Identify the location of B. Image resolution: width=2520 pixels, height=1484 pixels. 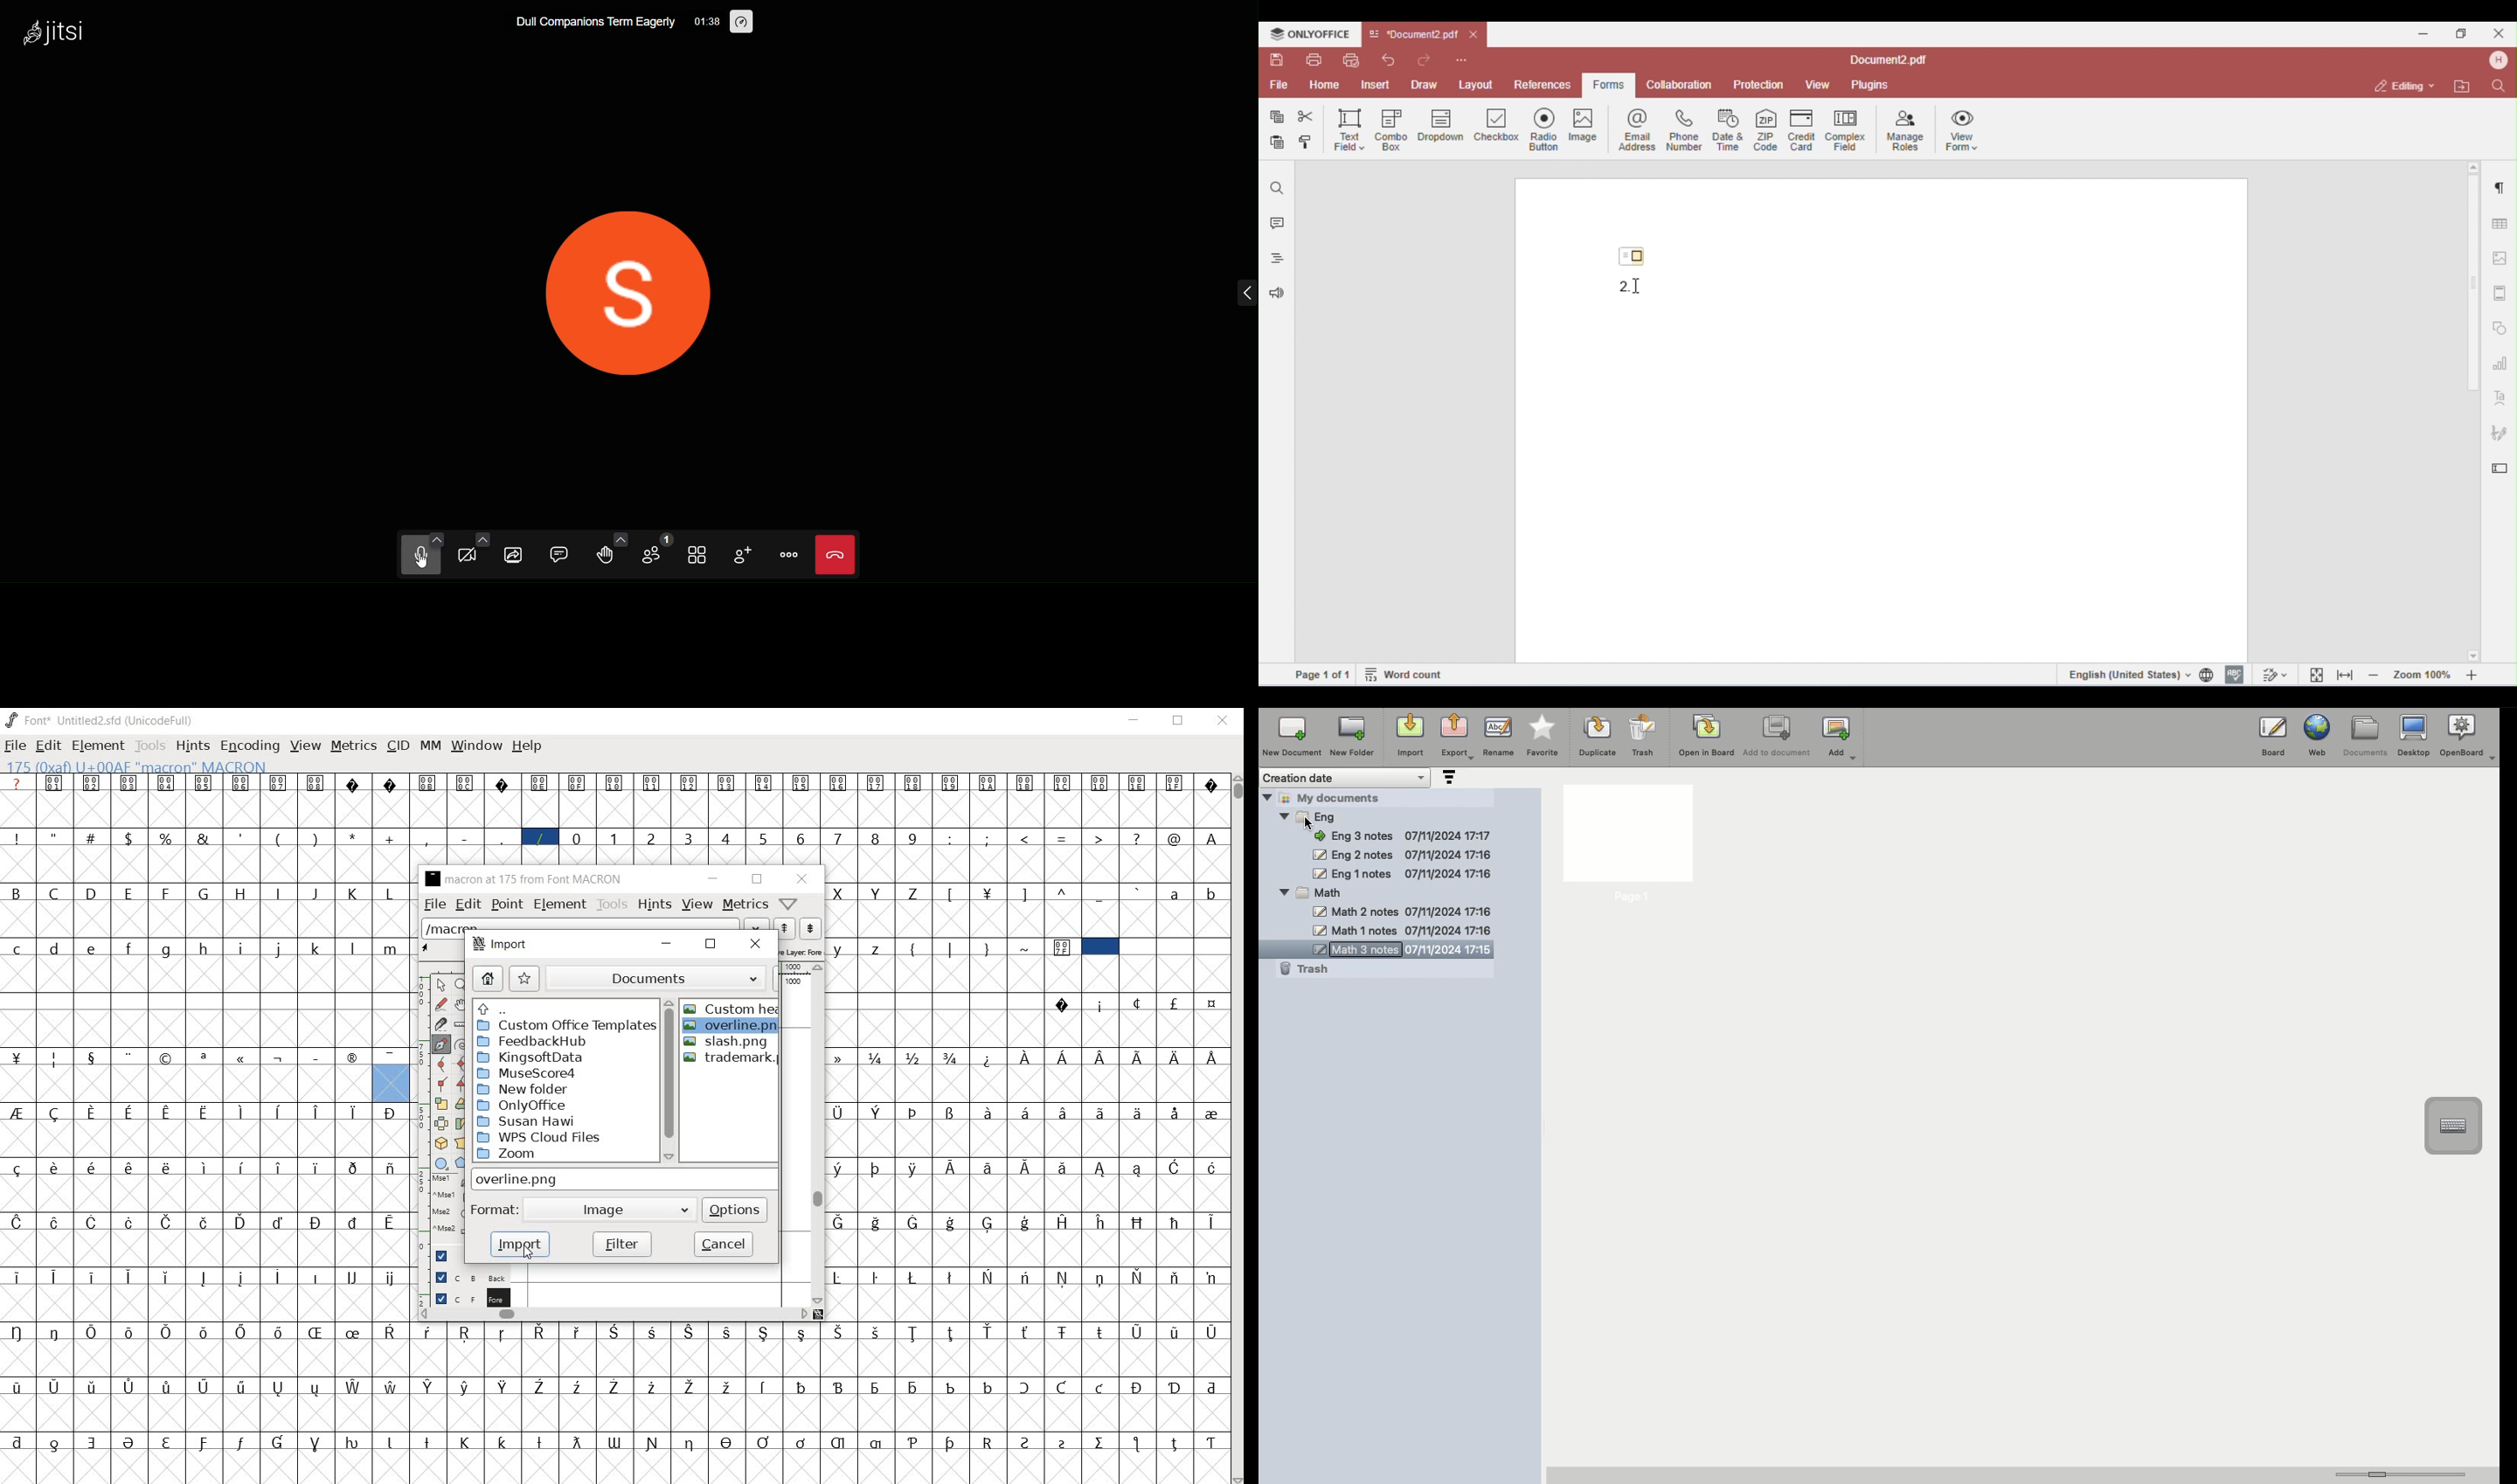
(18, 892).